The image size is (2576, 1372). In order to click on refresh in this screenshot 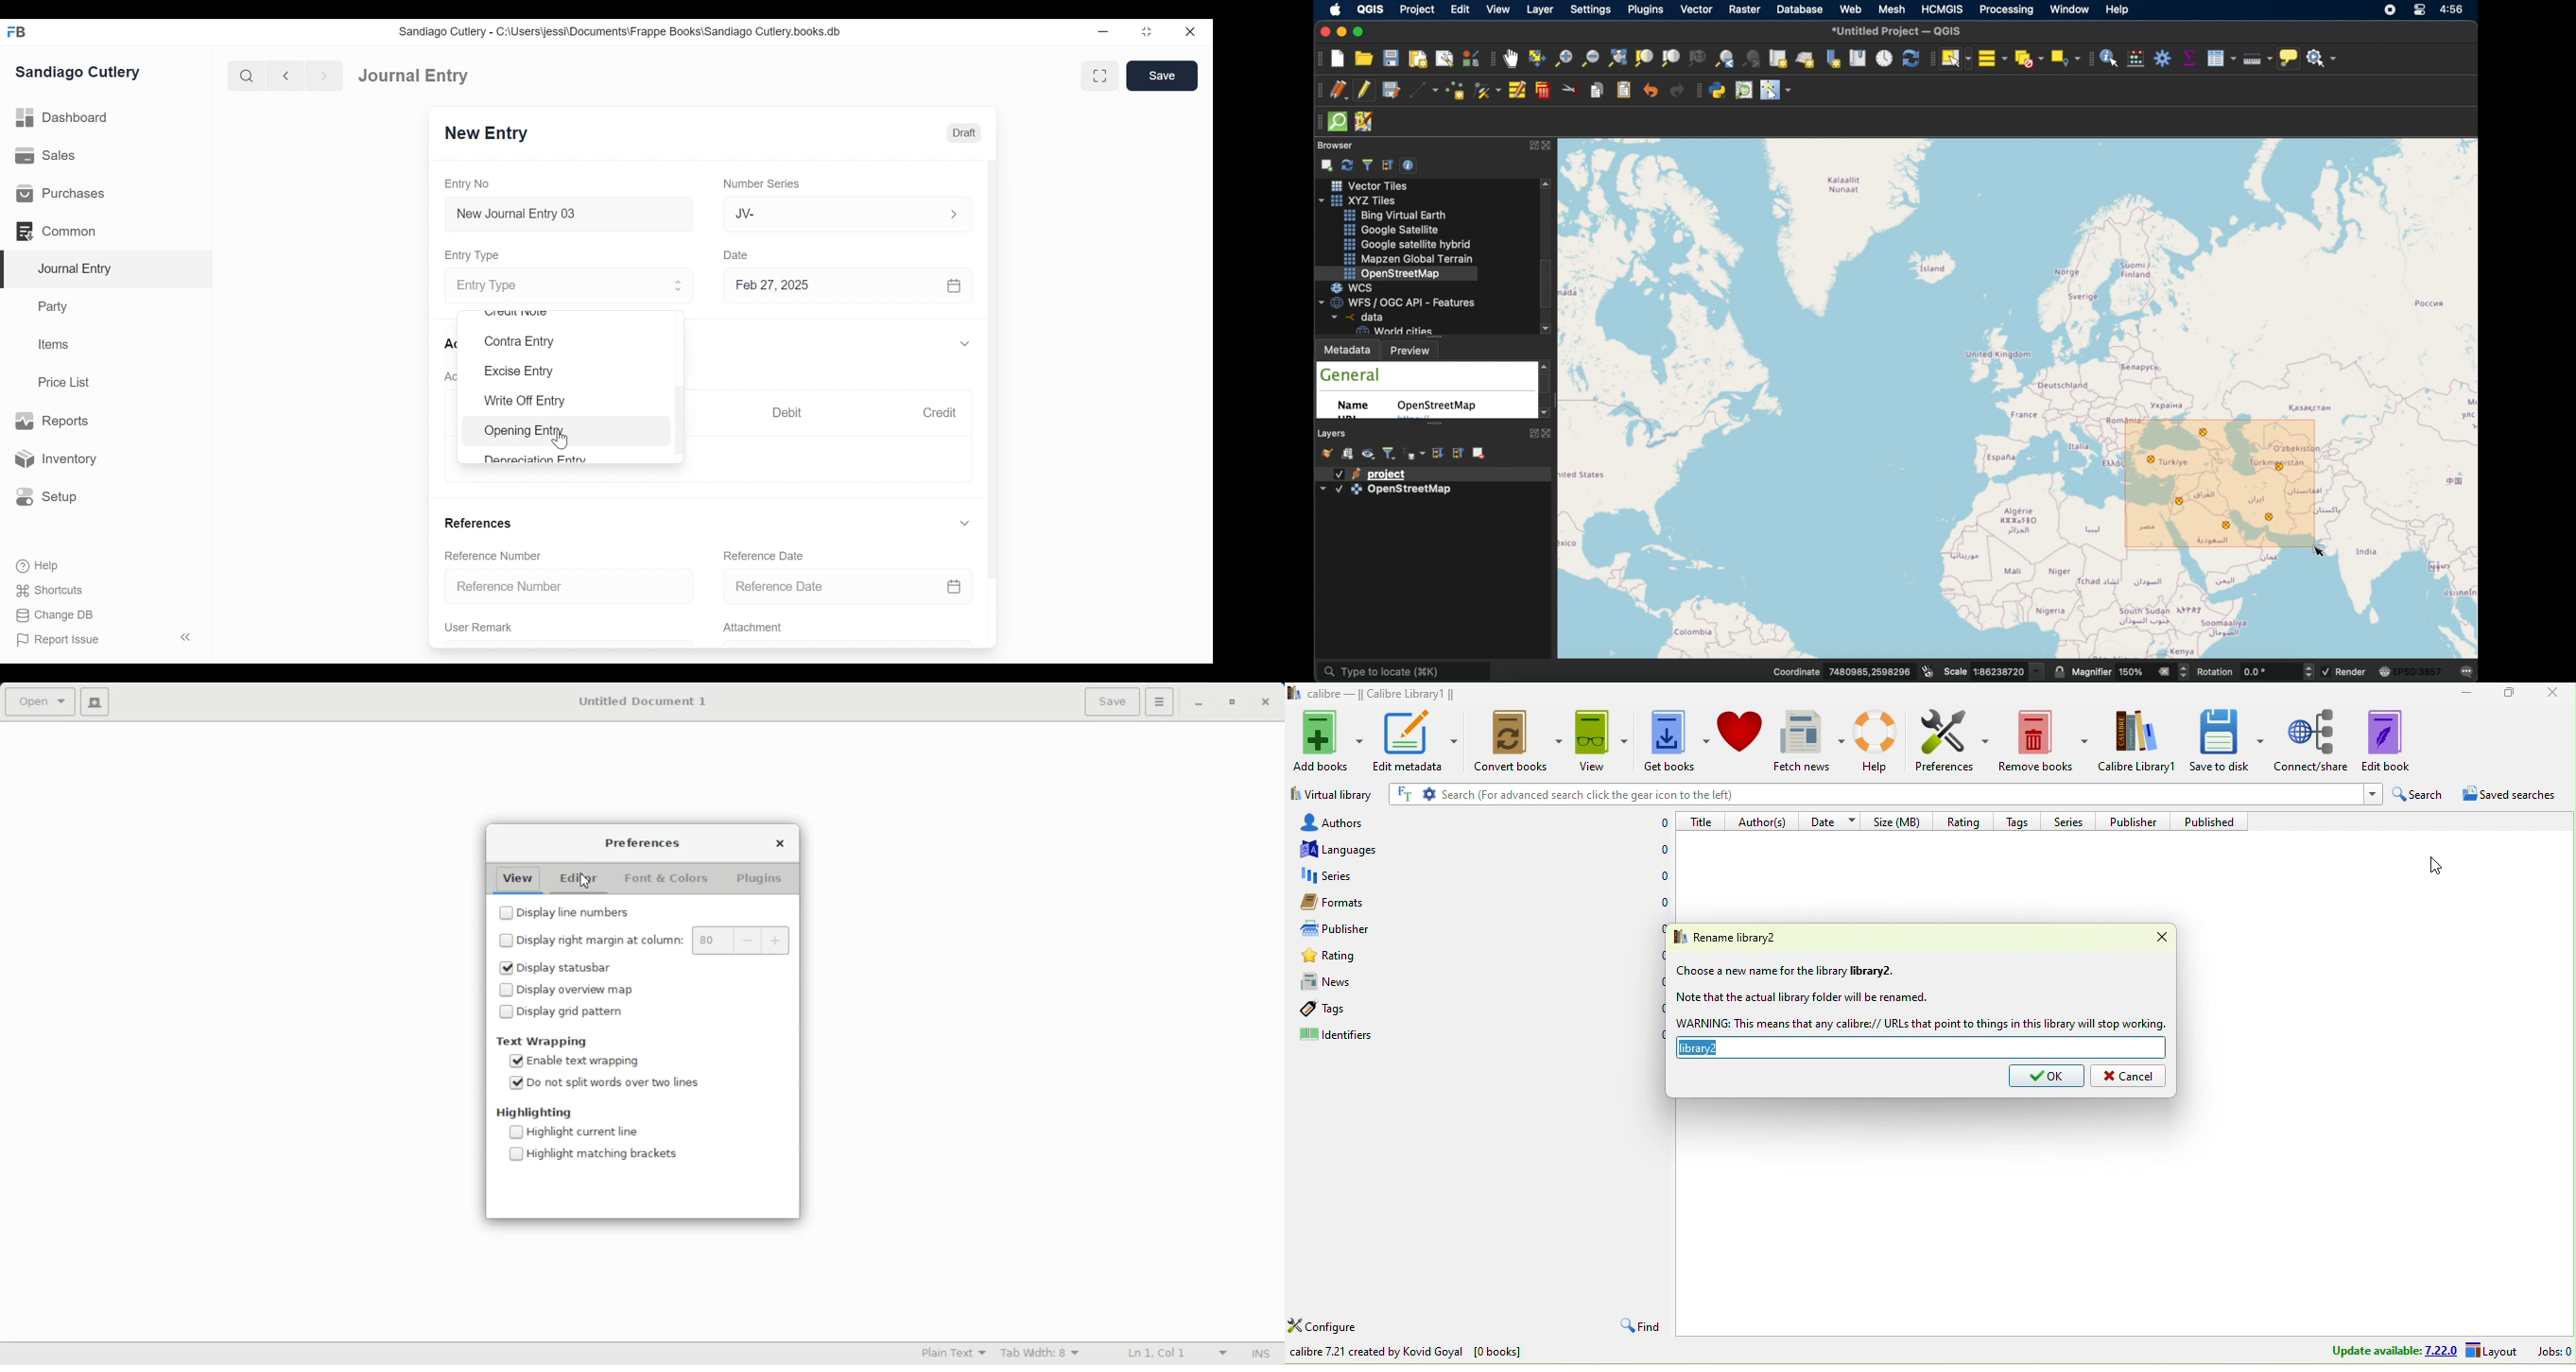, I will do `click(1347, 164)`.